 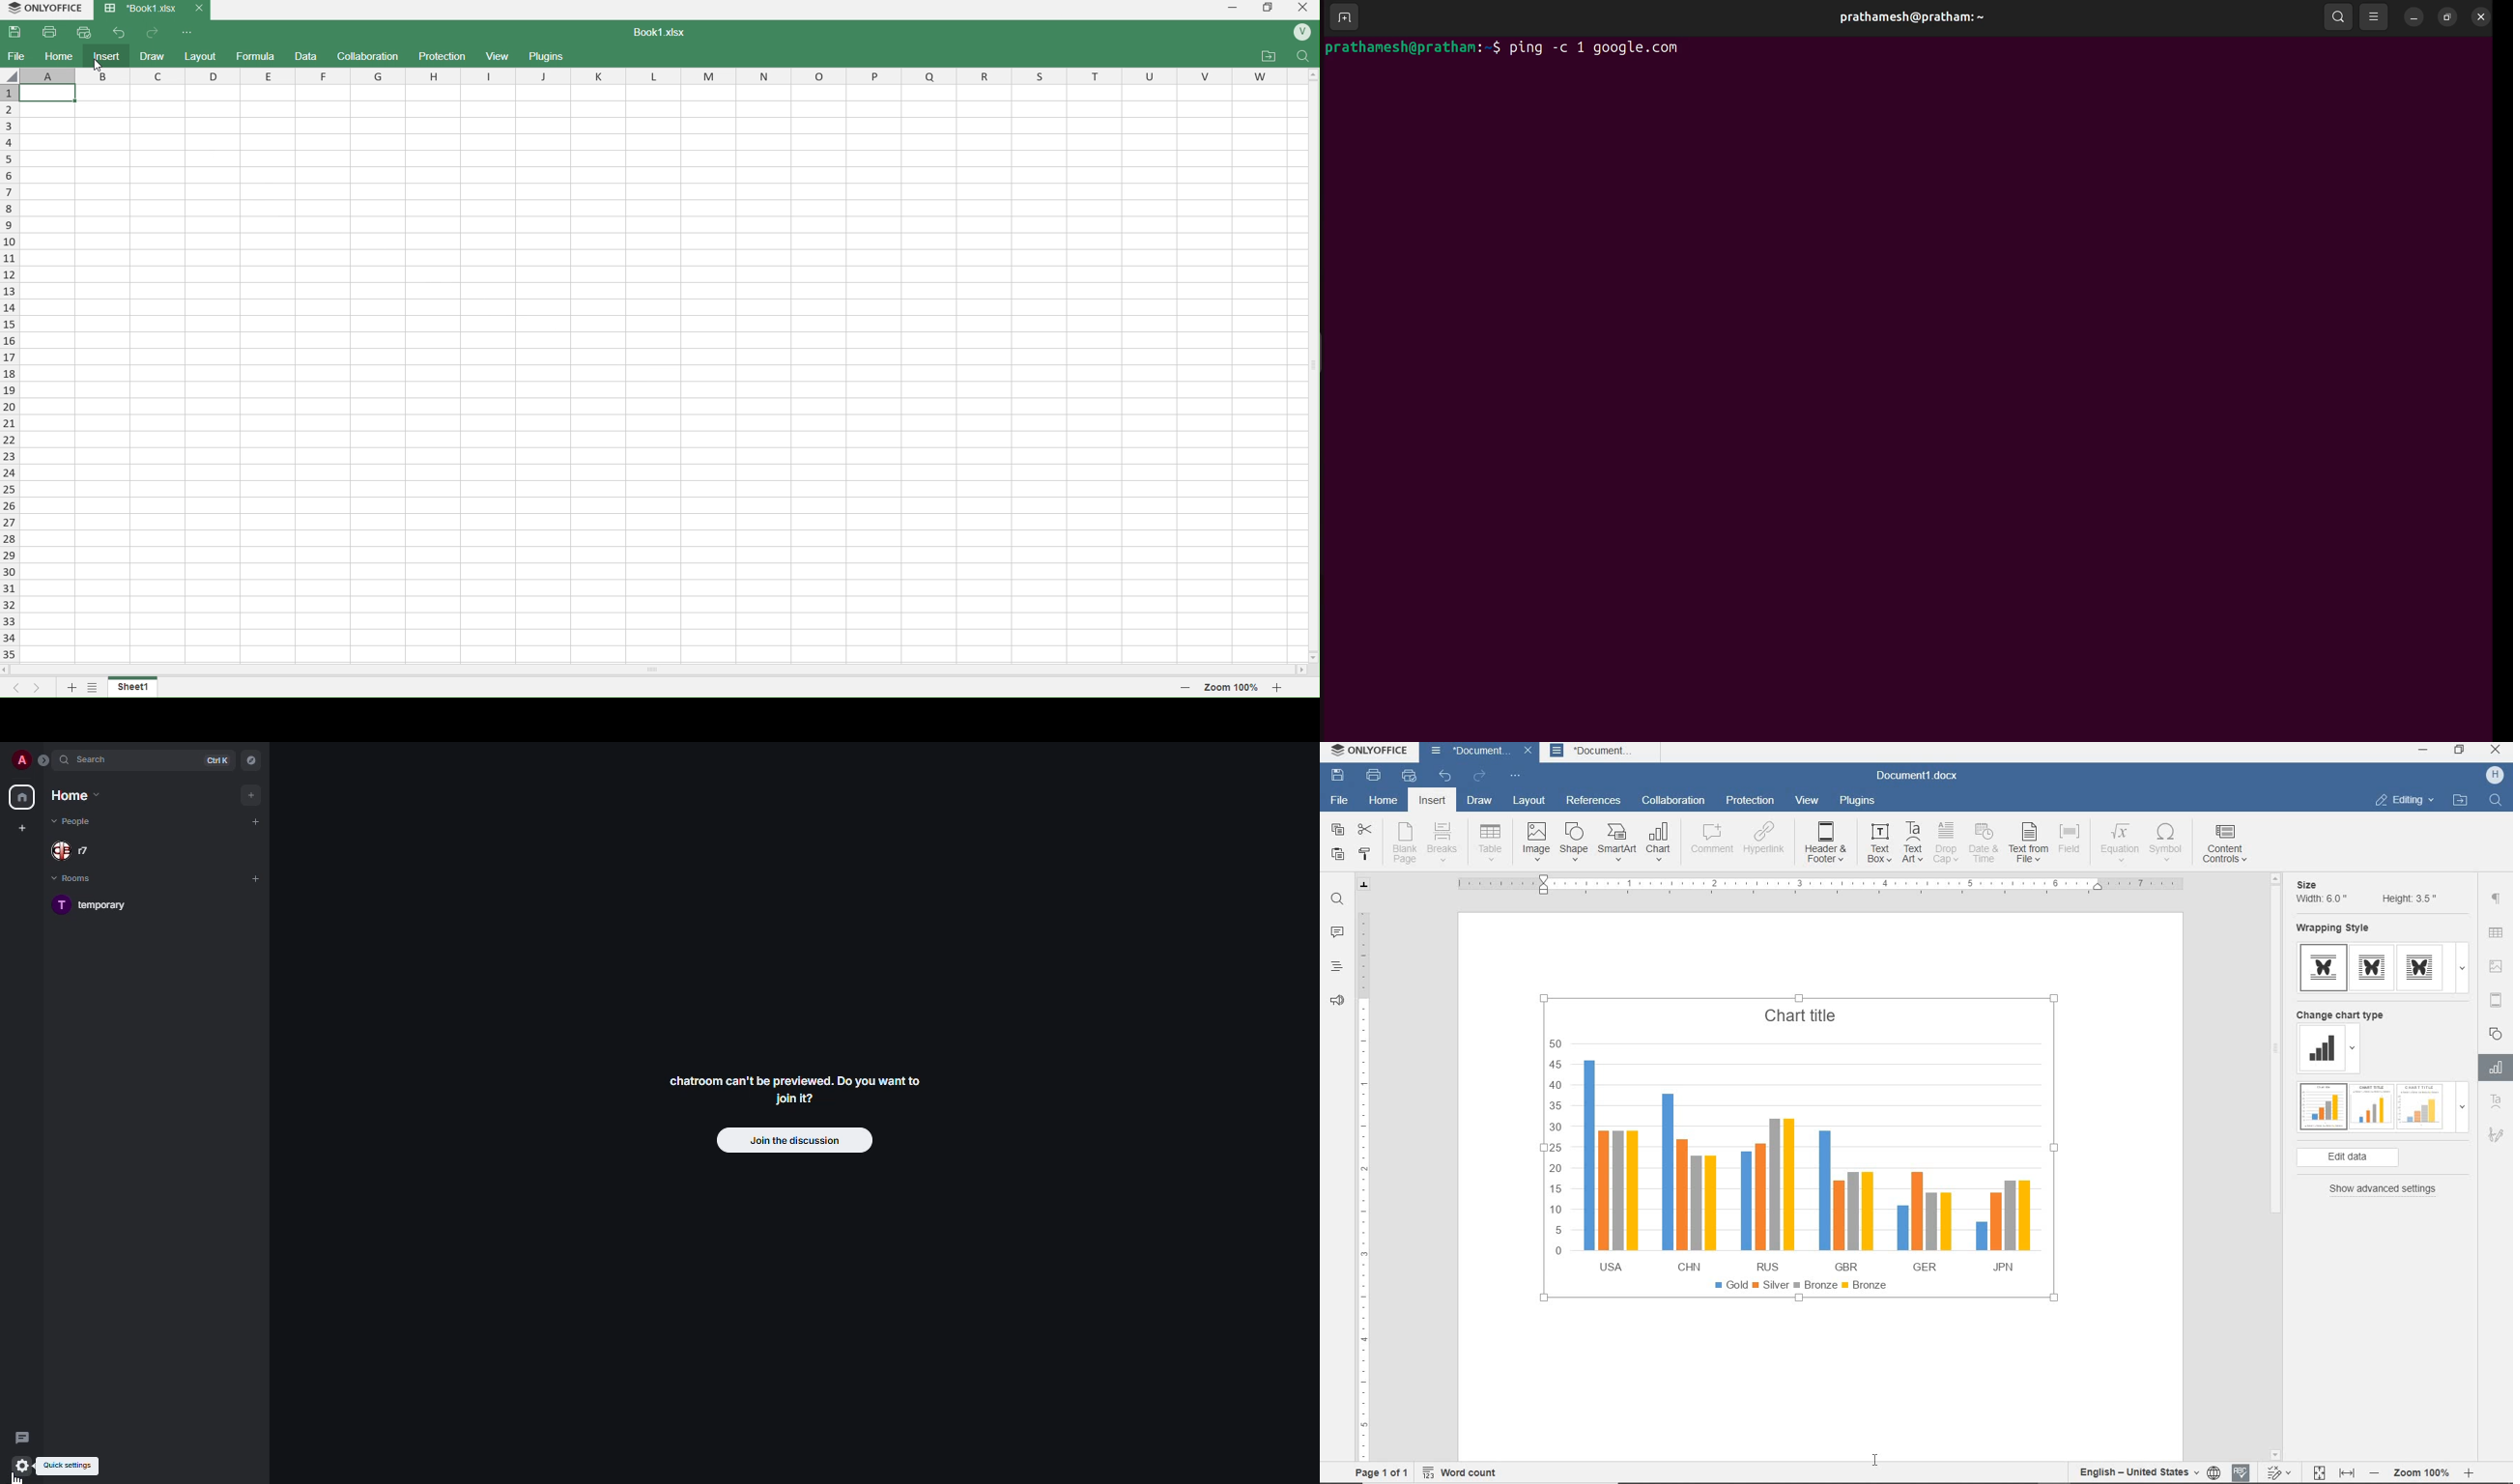 What do you see at coordinates (1527, 801) in the screenshot?
I see `layout` at bounding box center [1527, 801].